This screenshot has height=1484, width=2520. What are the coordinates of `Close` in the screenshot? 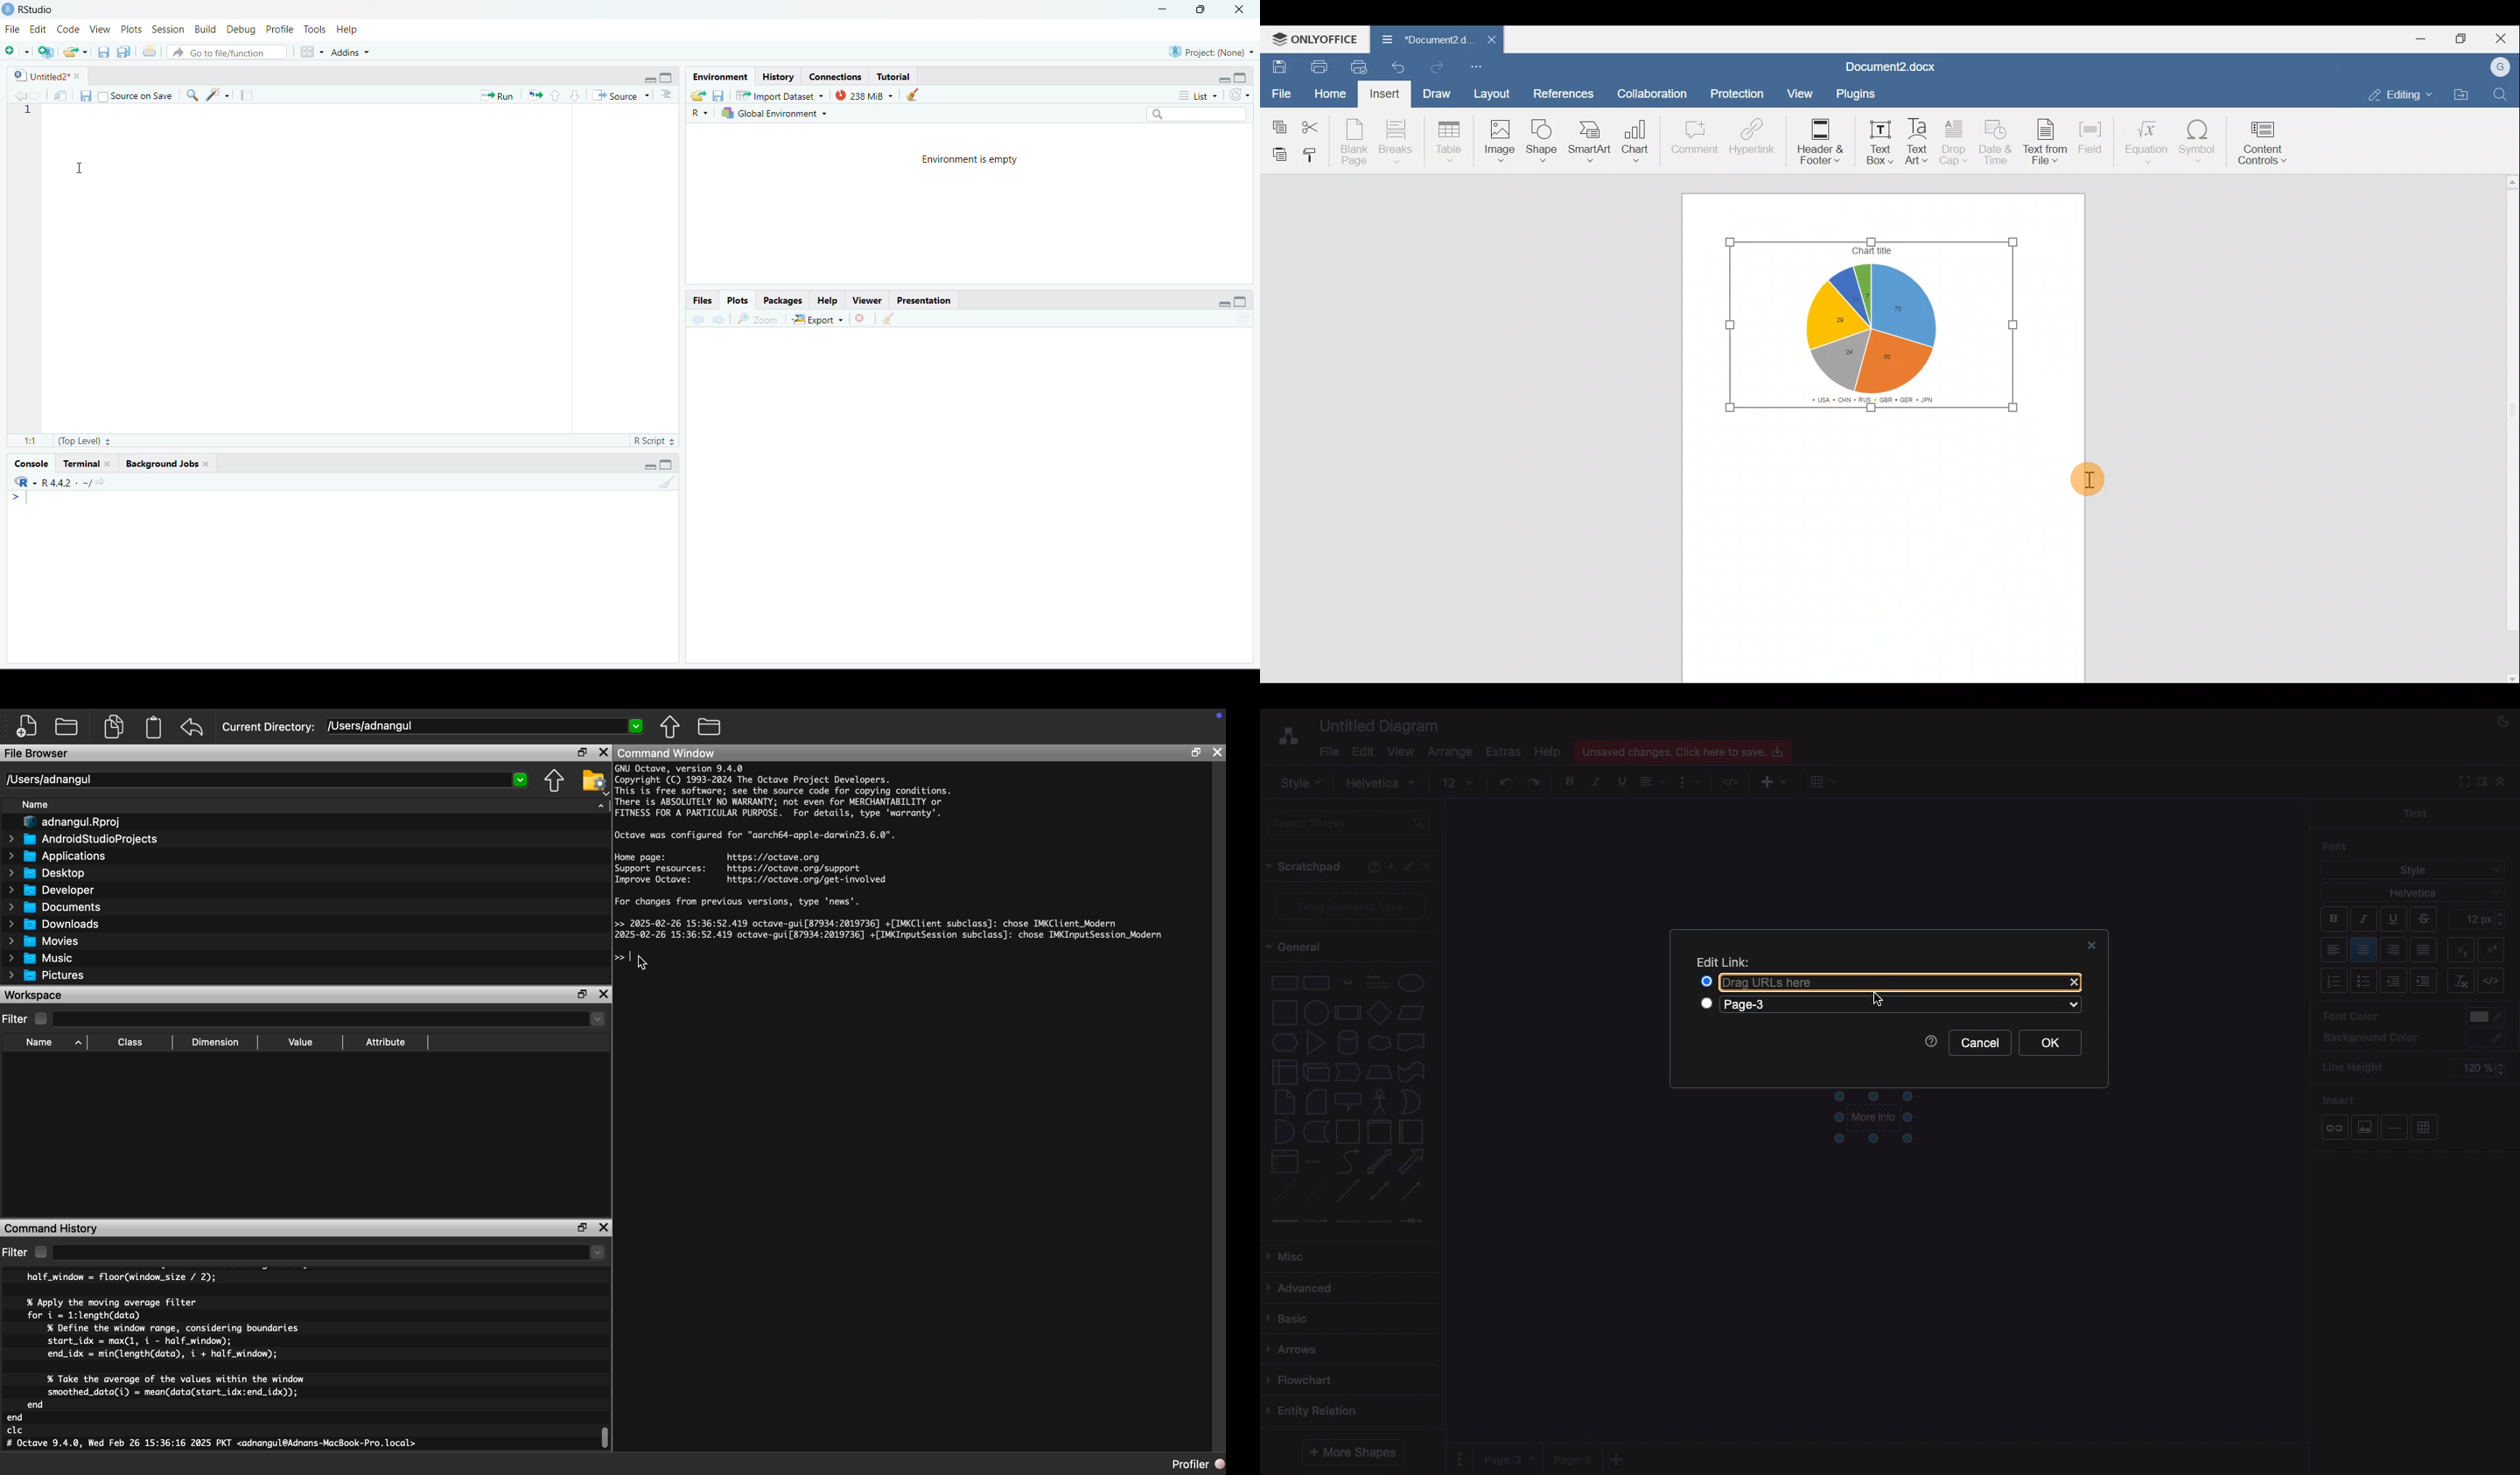 It's located at (2092, 945).